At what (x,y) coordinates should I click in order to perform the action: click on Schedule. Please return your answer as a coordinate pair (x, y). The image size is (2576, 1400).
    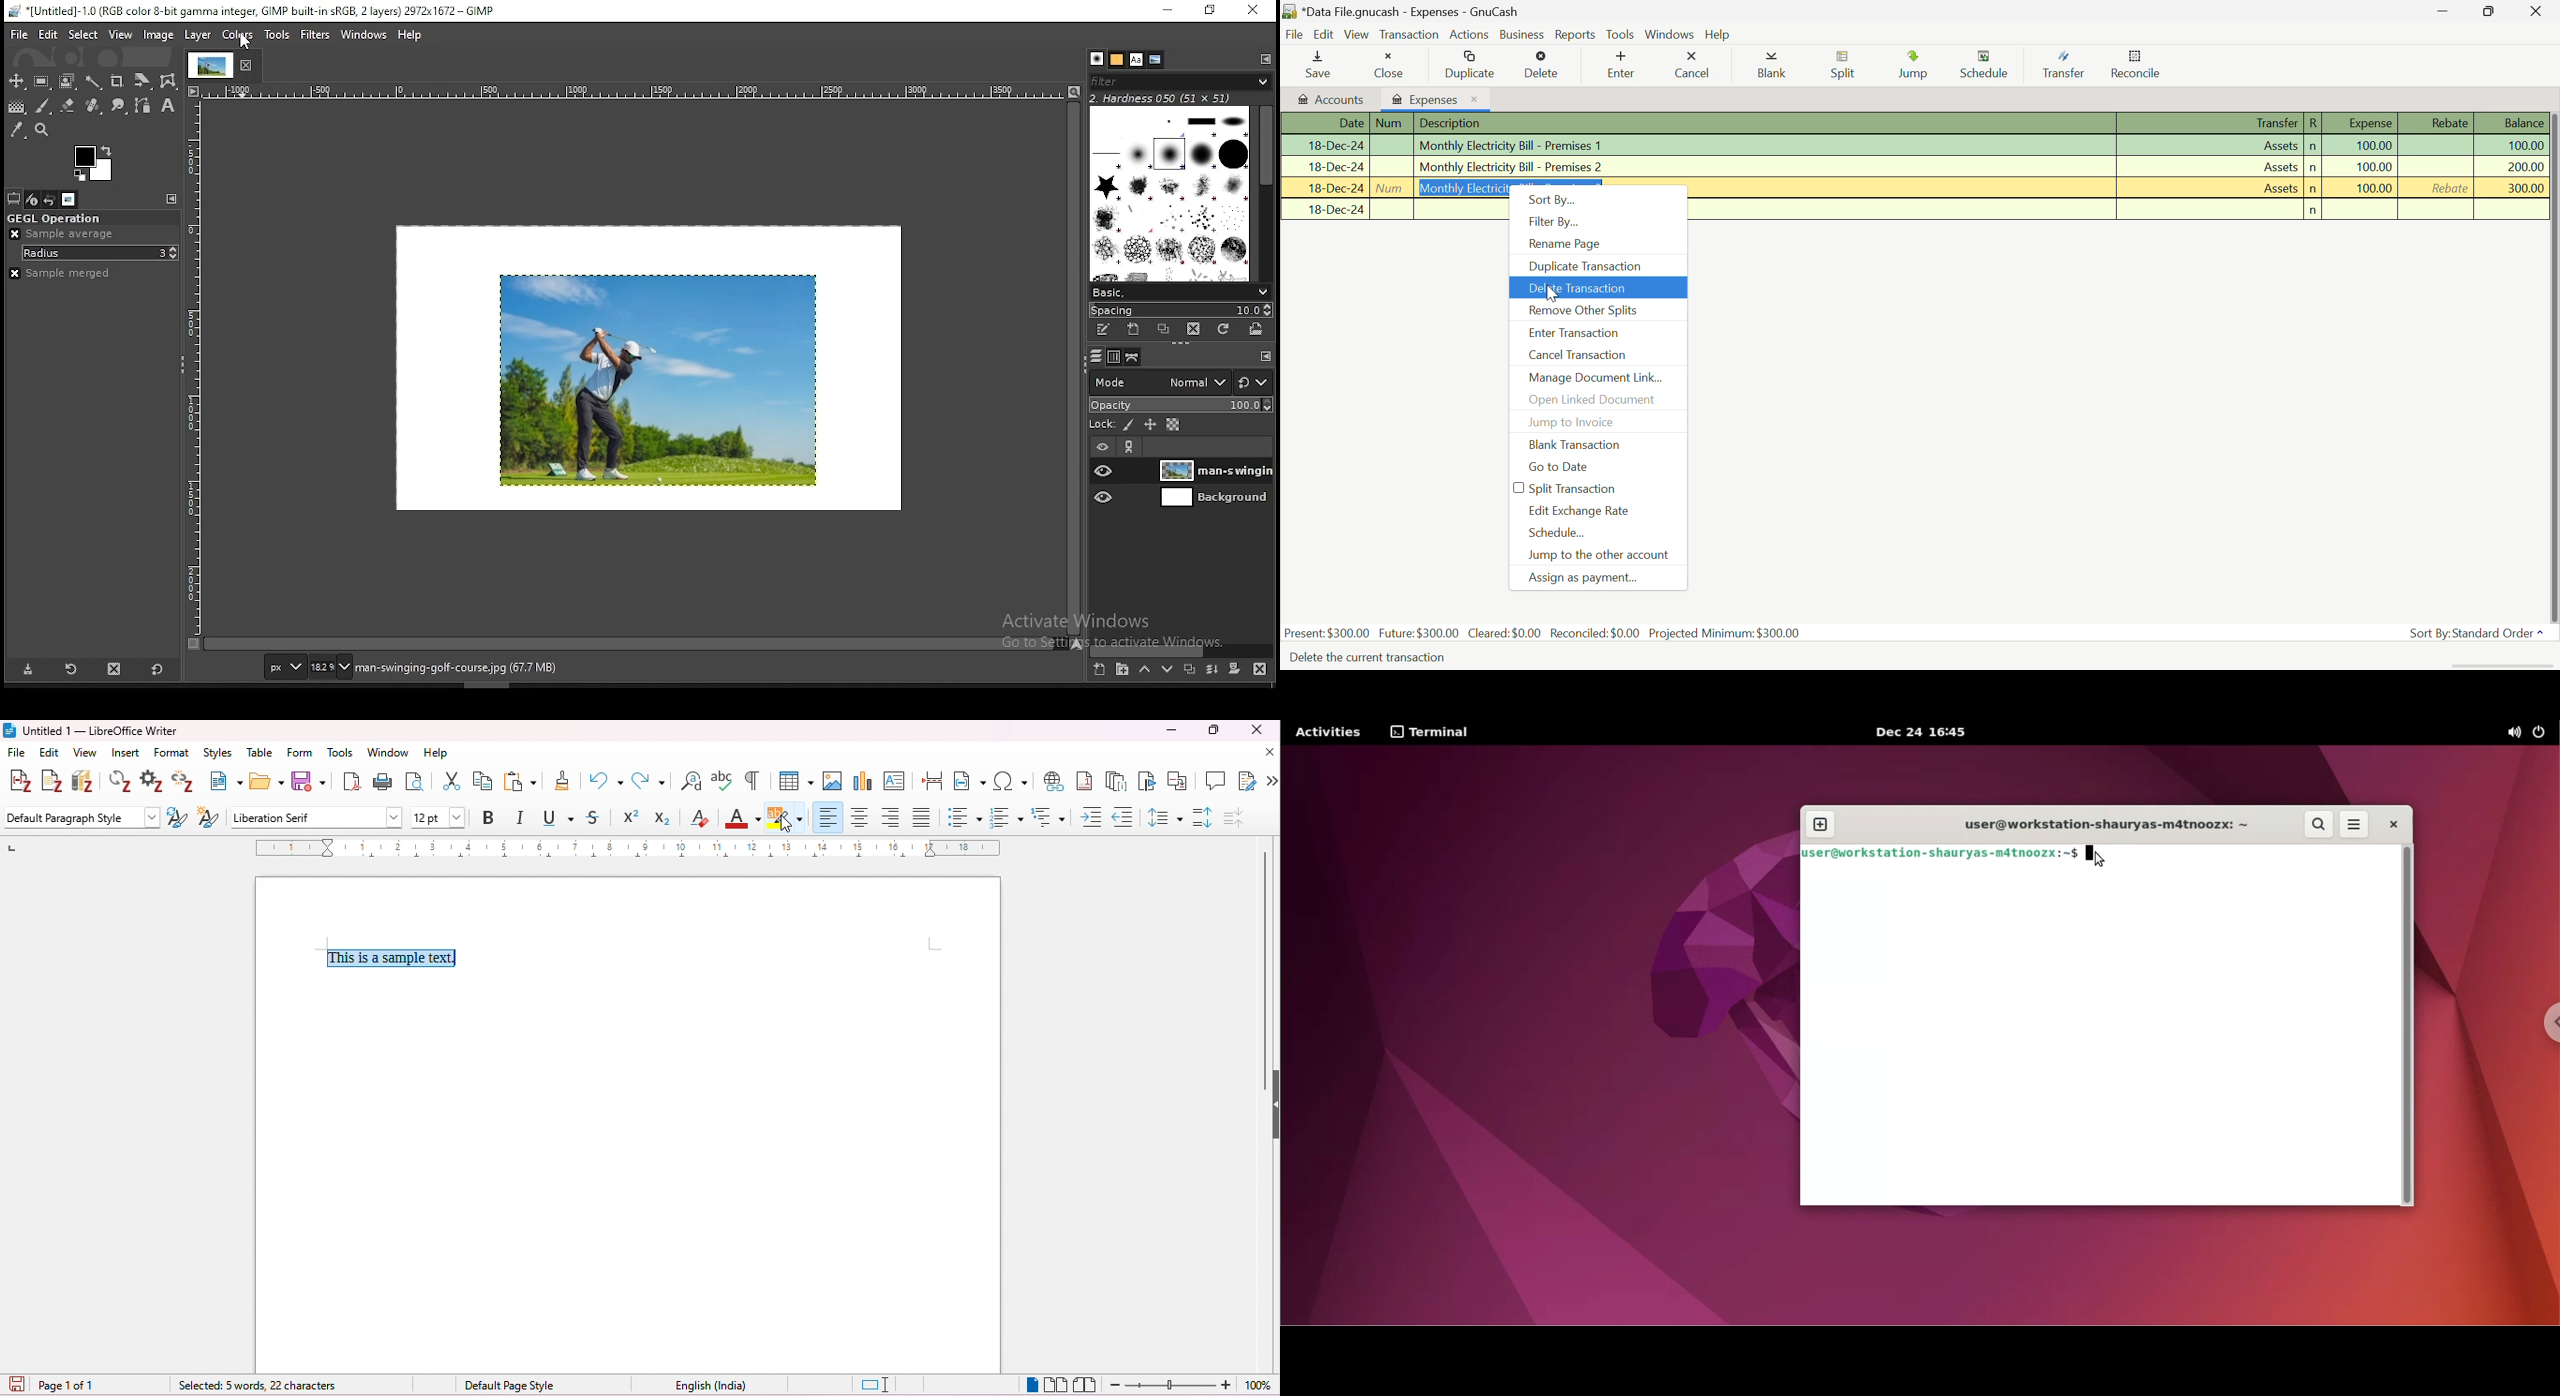
    Looking at the image, I should click on (1987, 66).